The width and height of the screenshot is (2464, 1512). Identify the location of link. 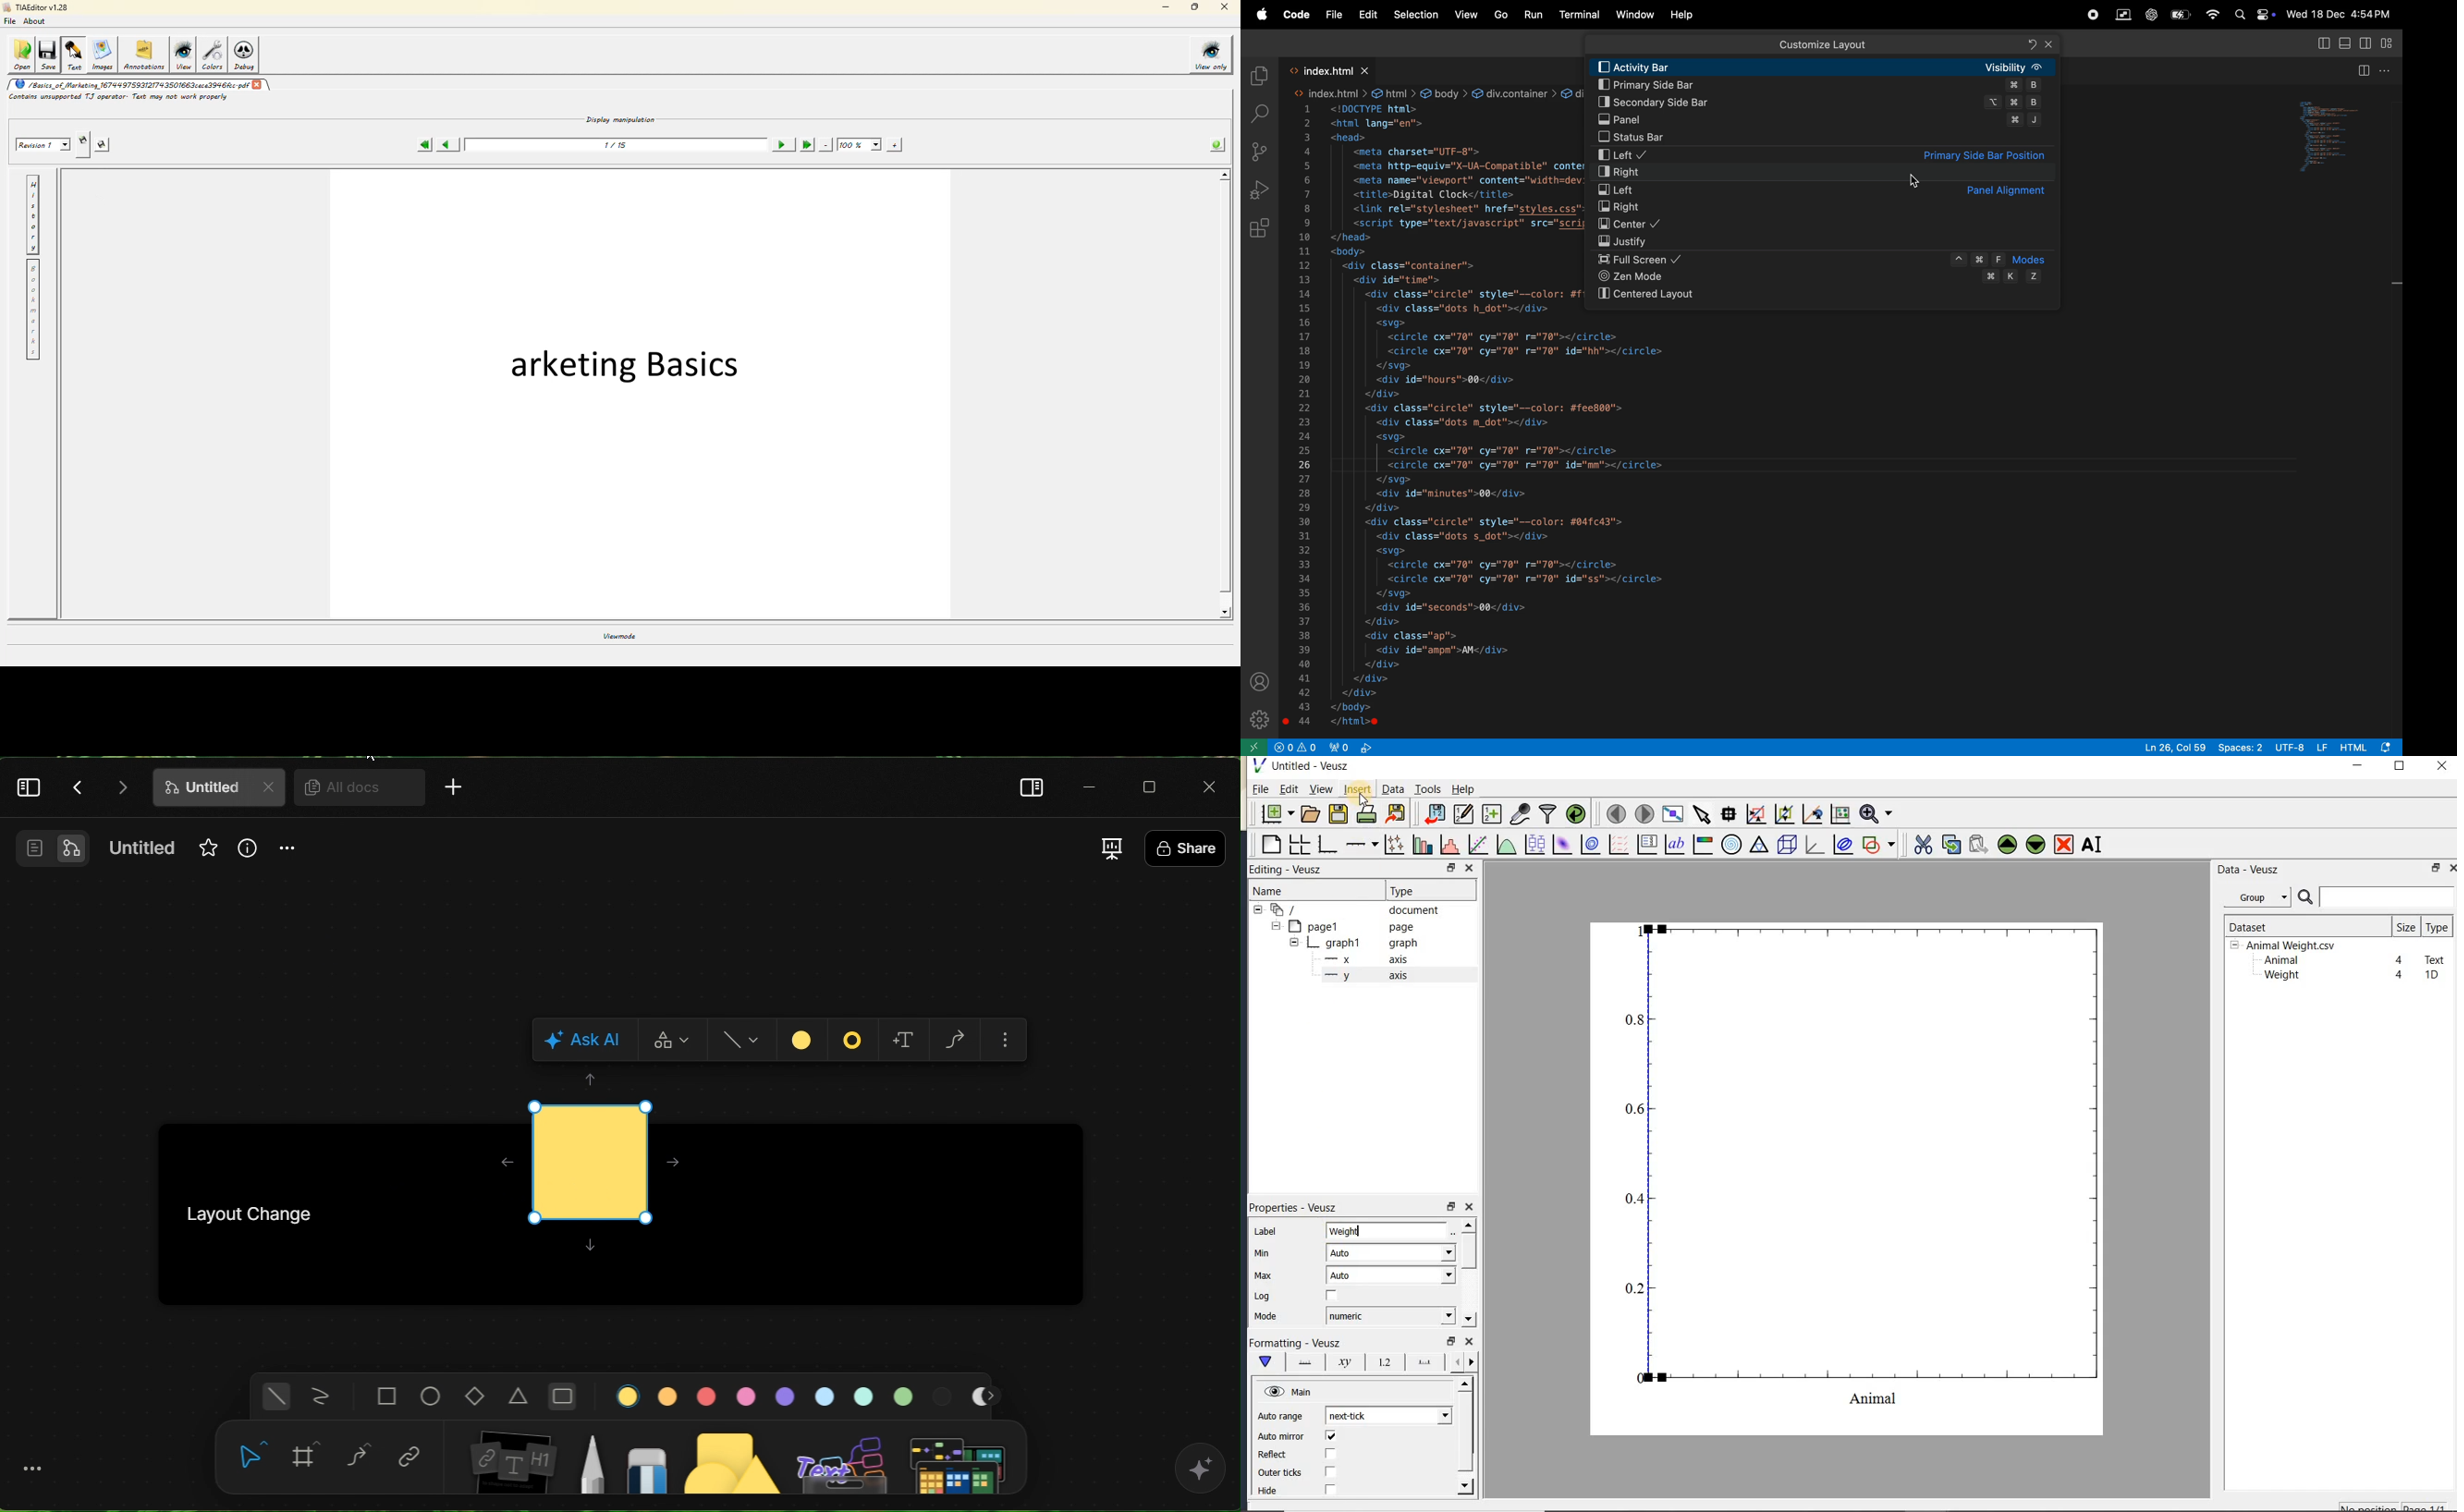
(410, 1455).